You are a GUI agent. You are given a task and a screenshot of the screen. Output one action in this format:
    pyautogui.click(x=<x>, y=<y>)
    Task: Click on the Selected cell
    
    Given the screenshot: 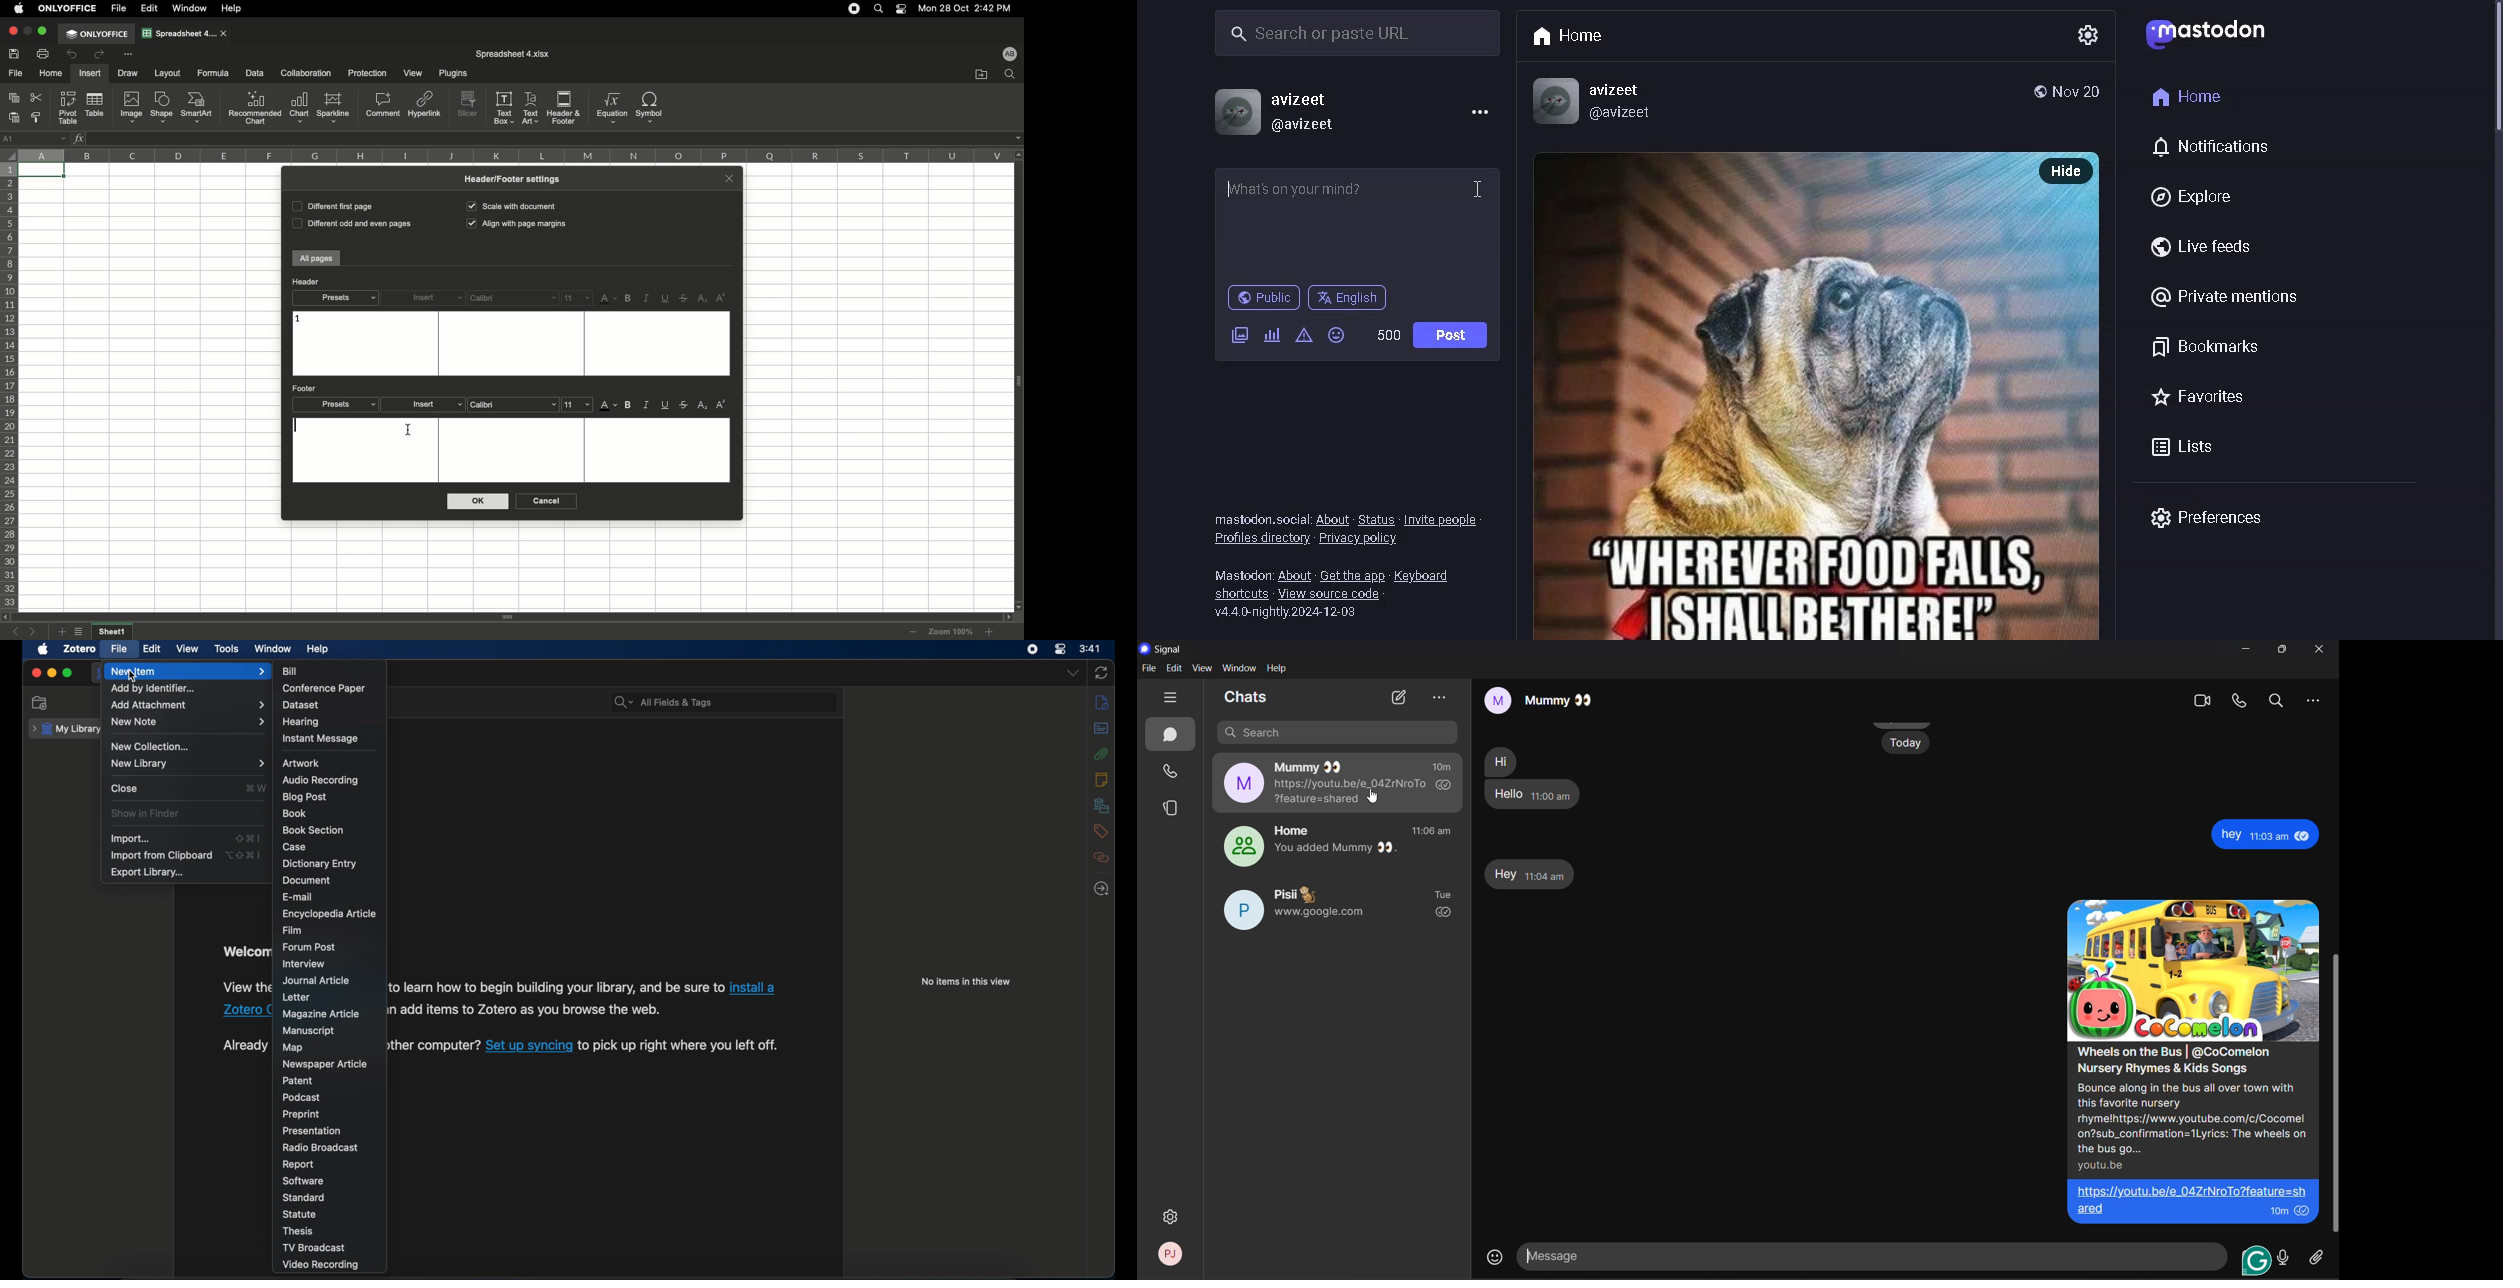 What is the action you would take?
    pyautogui.click(x=43, y=171)
    